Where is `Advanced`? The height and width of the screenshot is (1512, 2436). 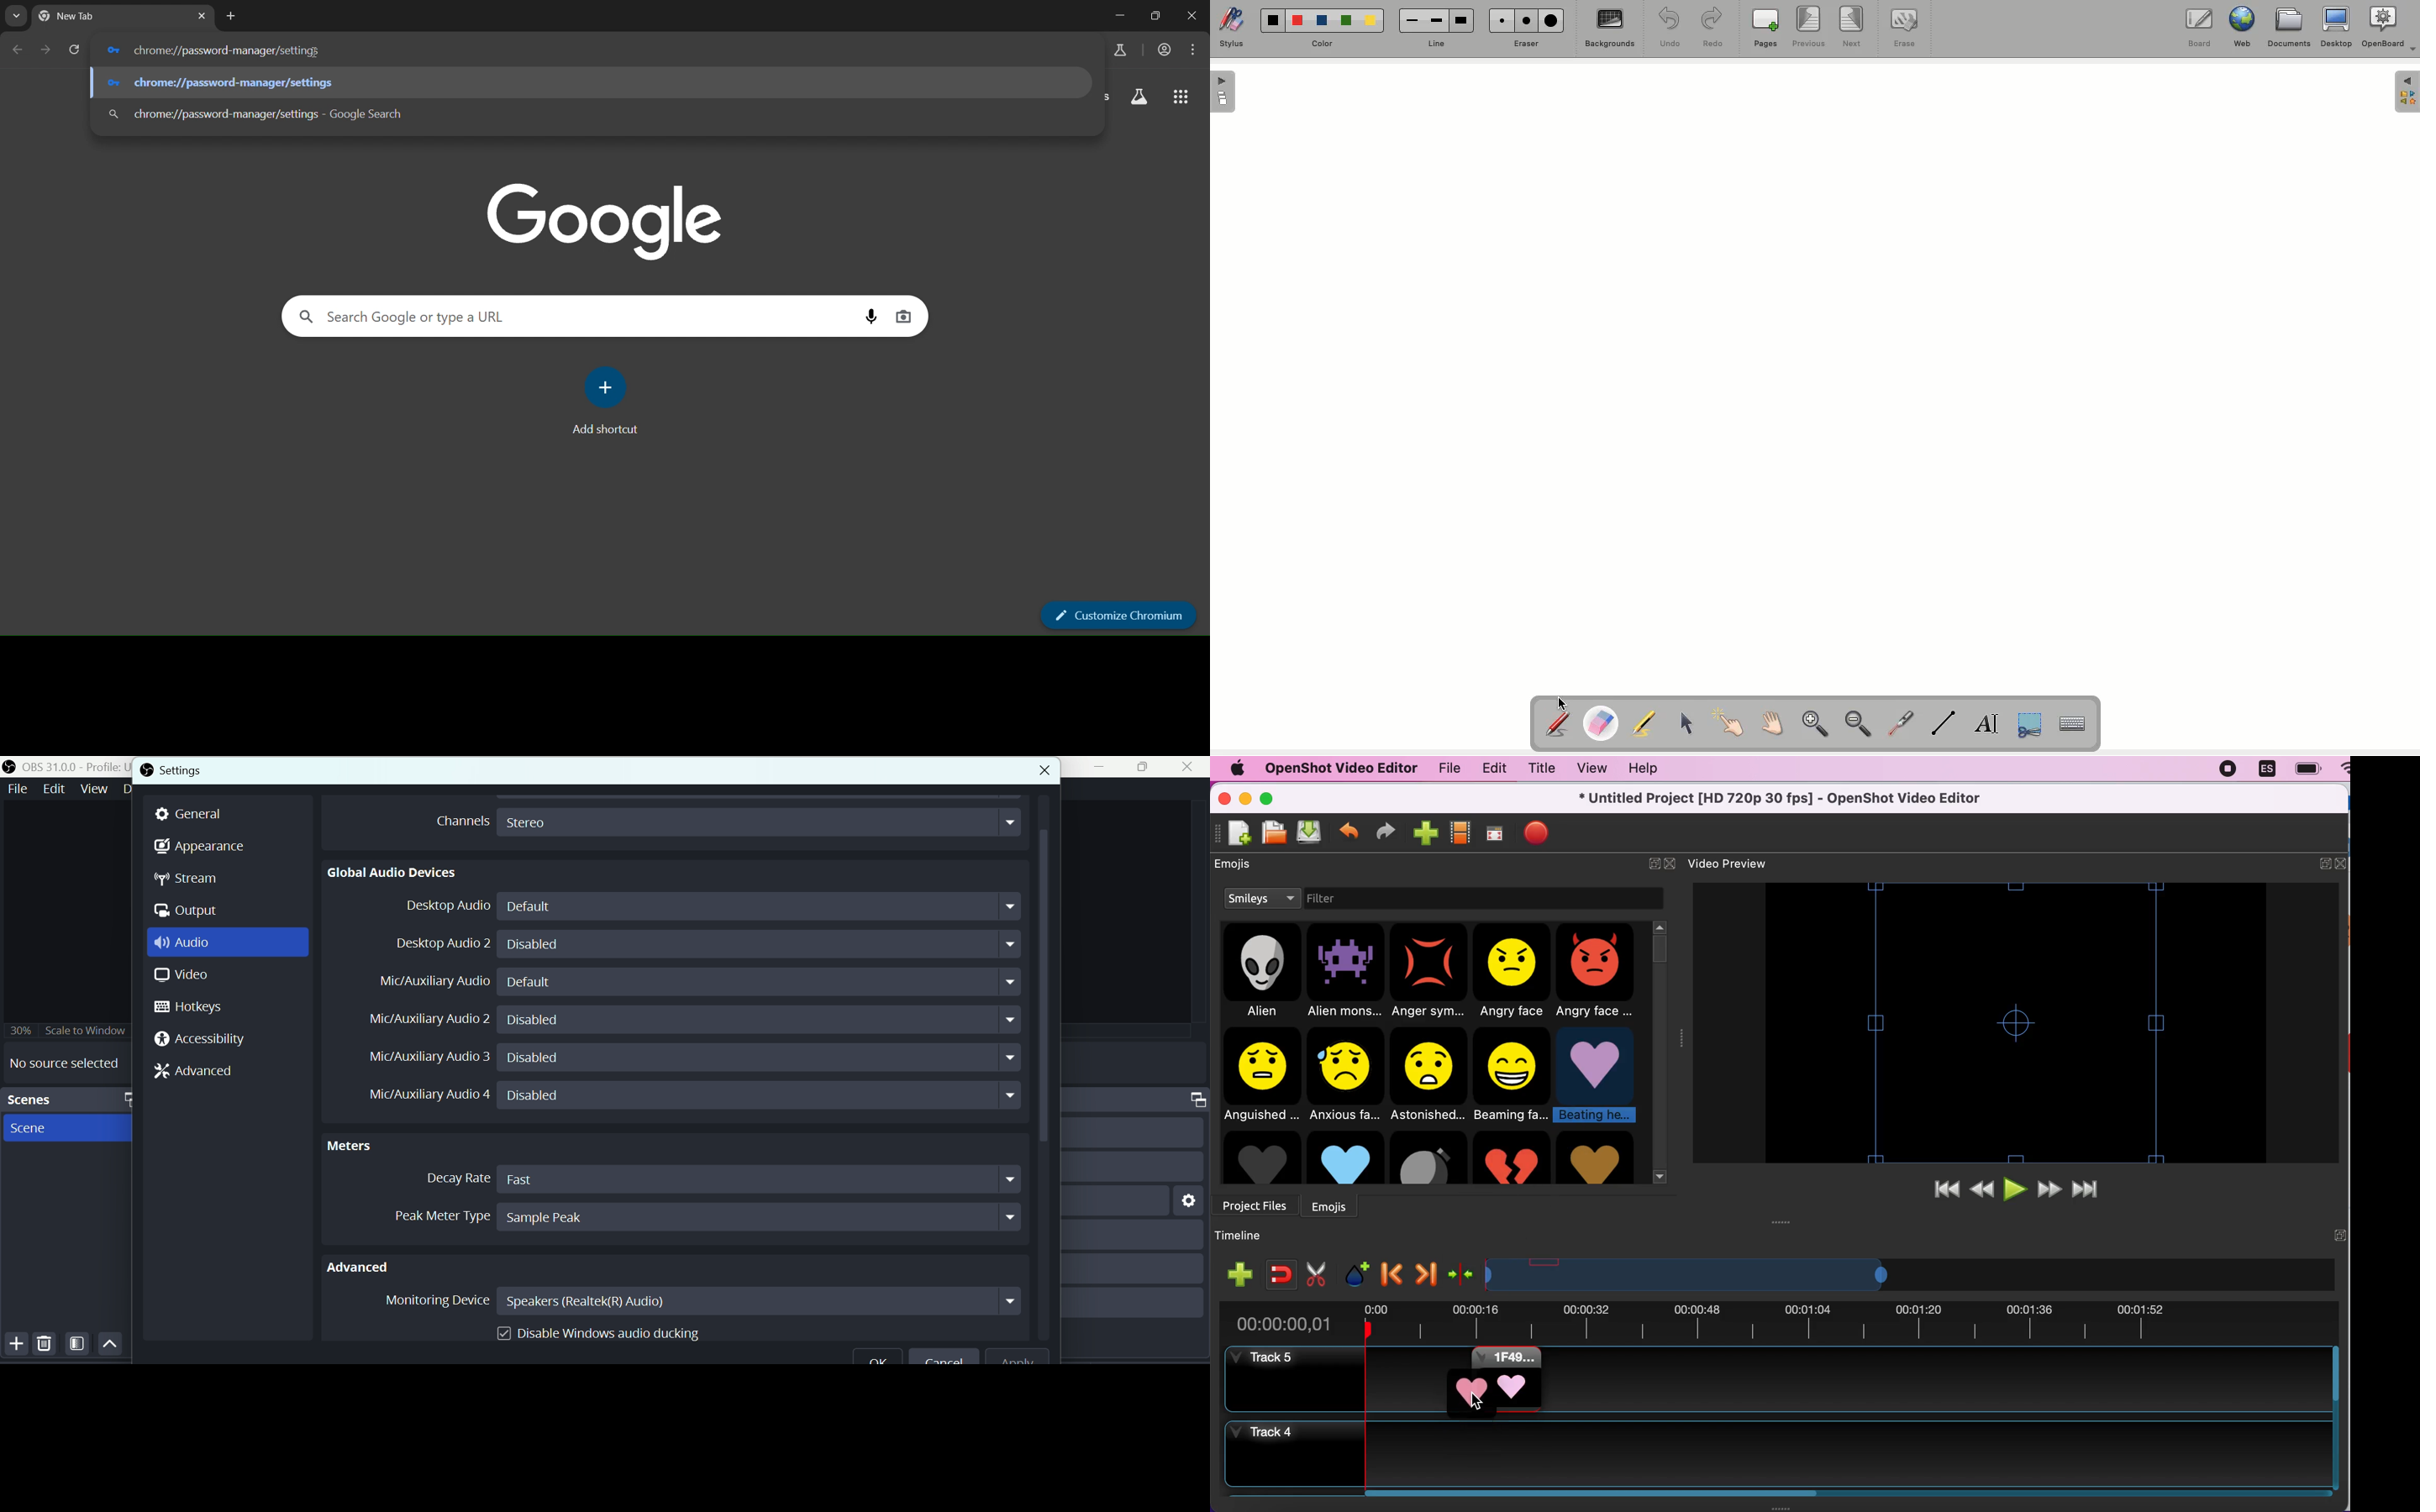
Advanced is located at coordinates (367, 1265).